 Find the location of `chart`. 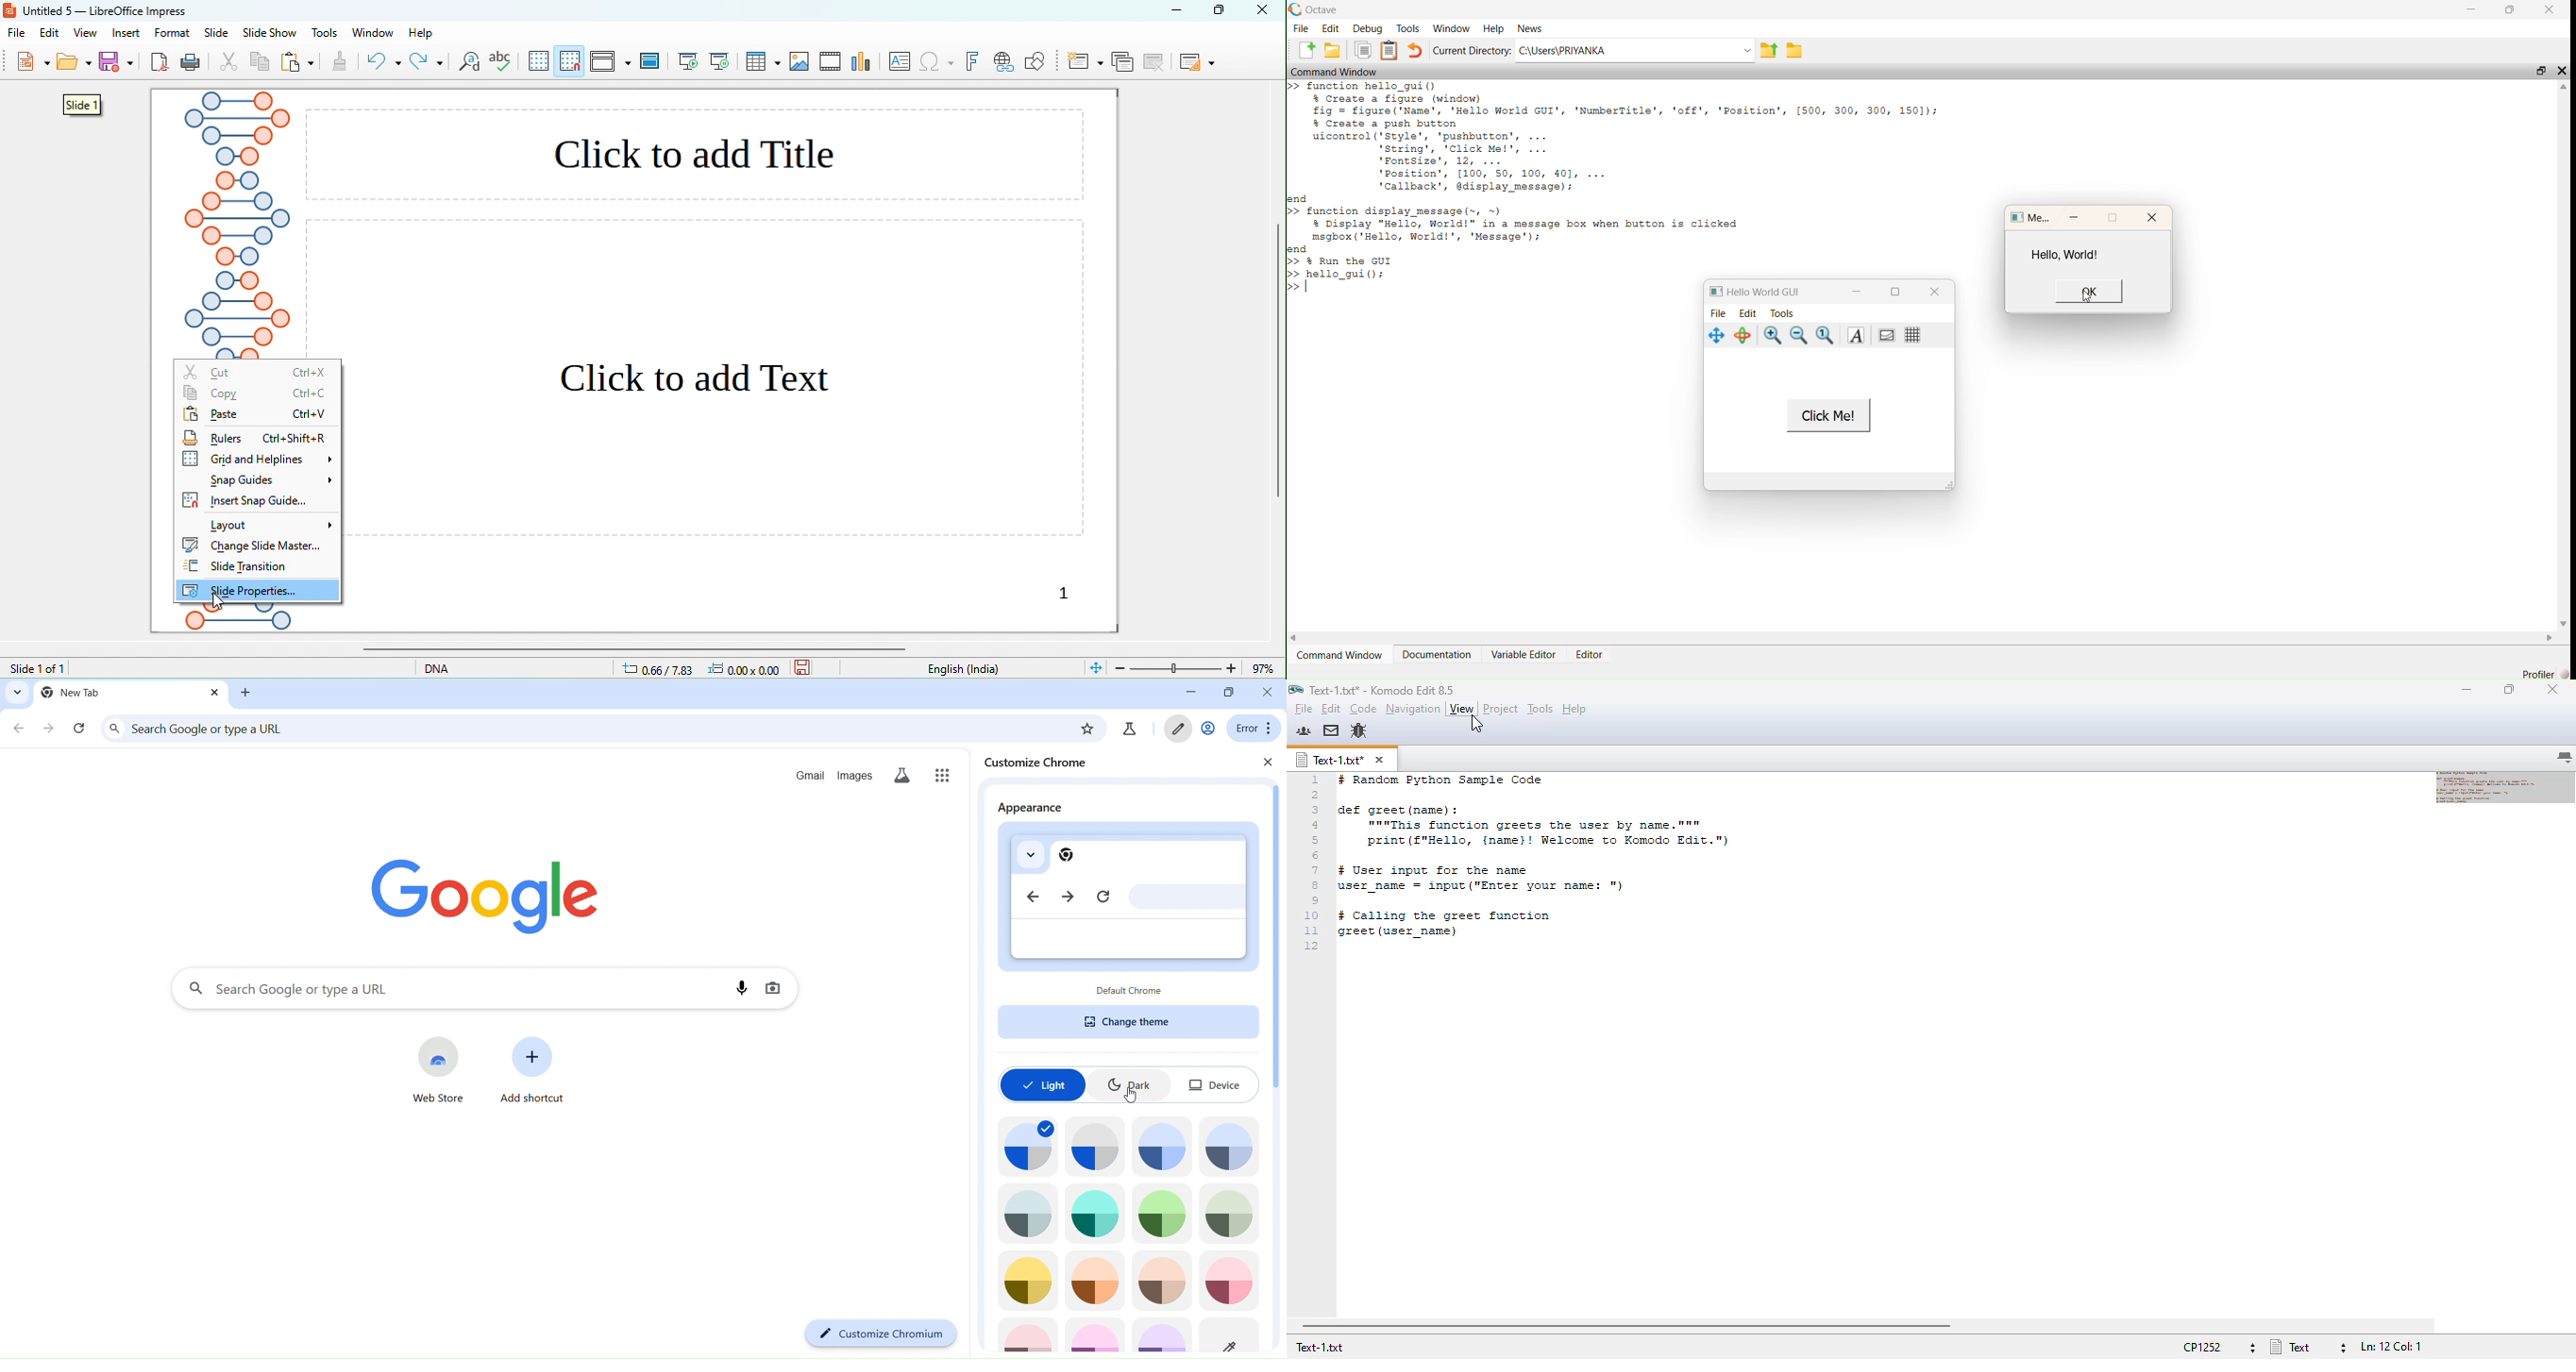

chart is located at coordinates (864, 62).